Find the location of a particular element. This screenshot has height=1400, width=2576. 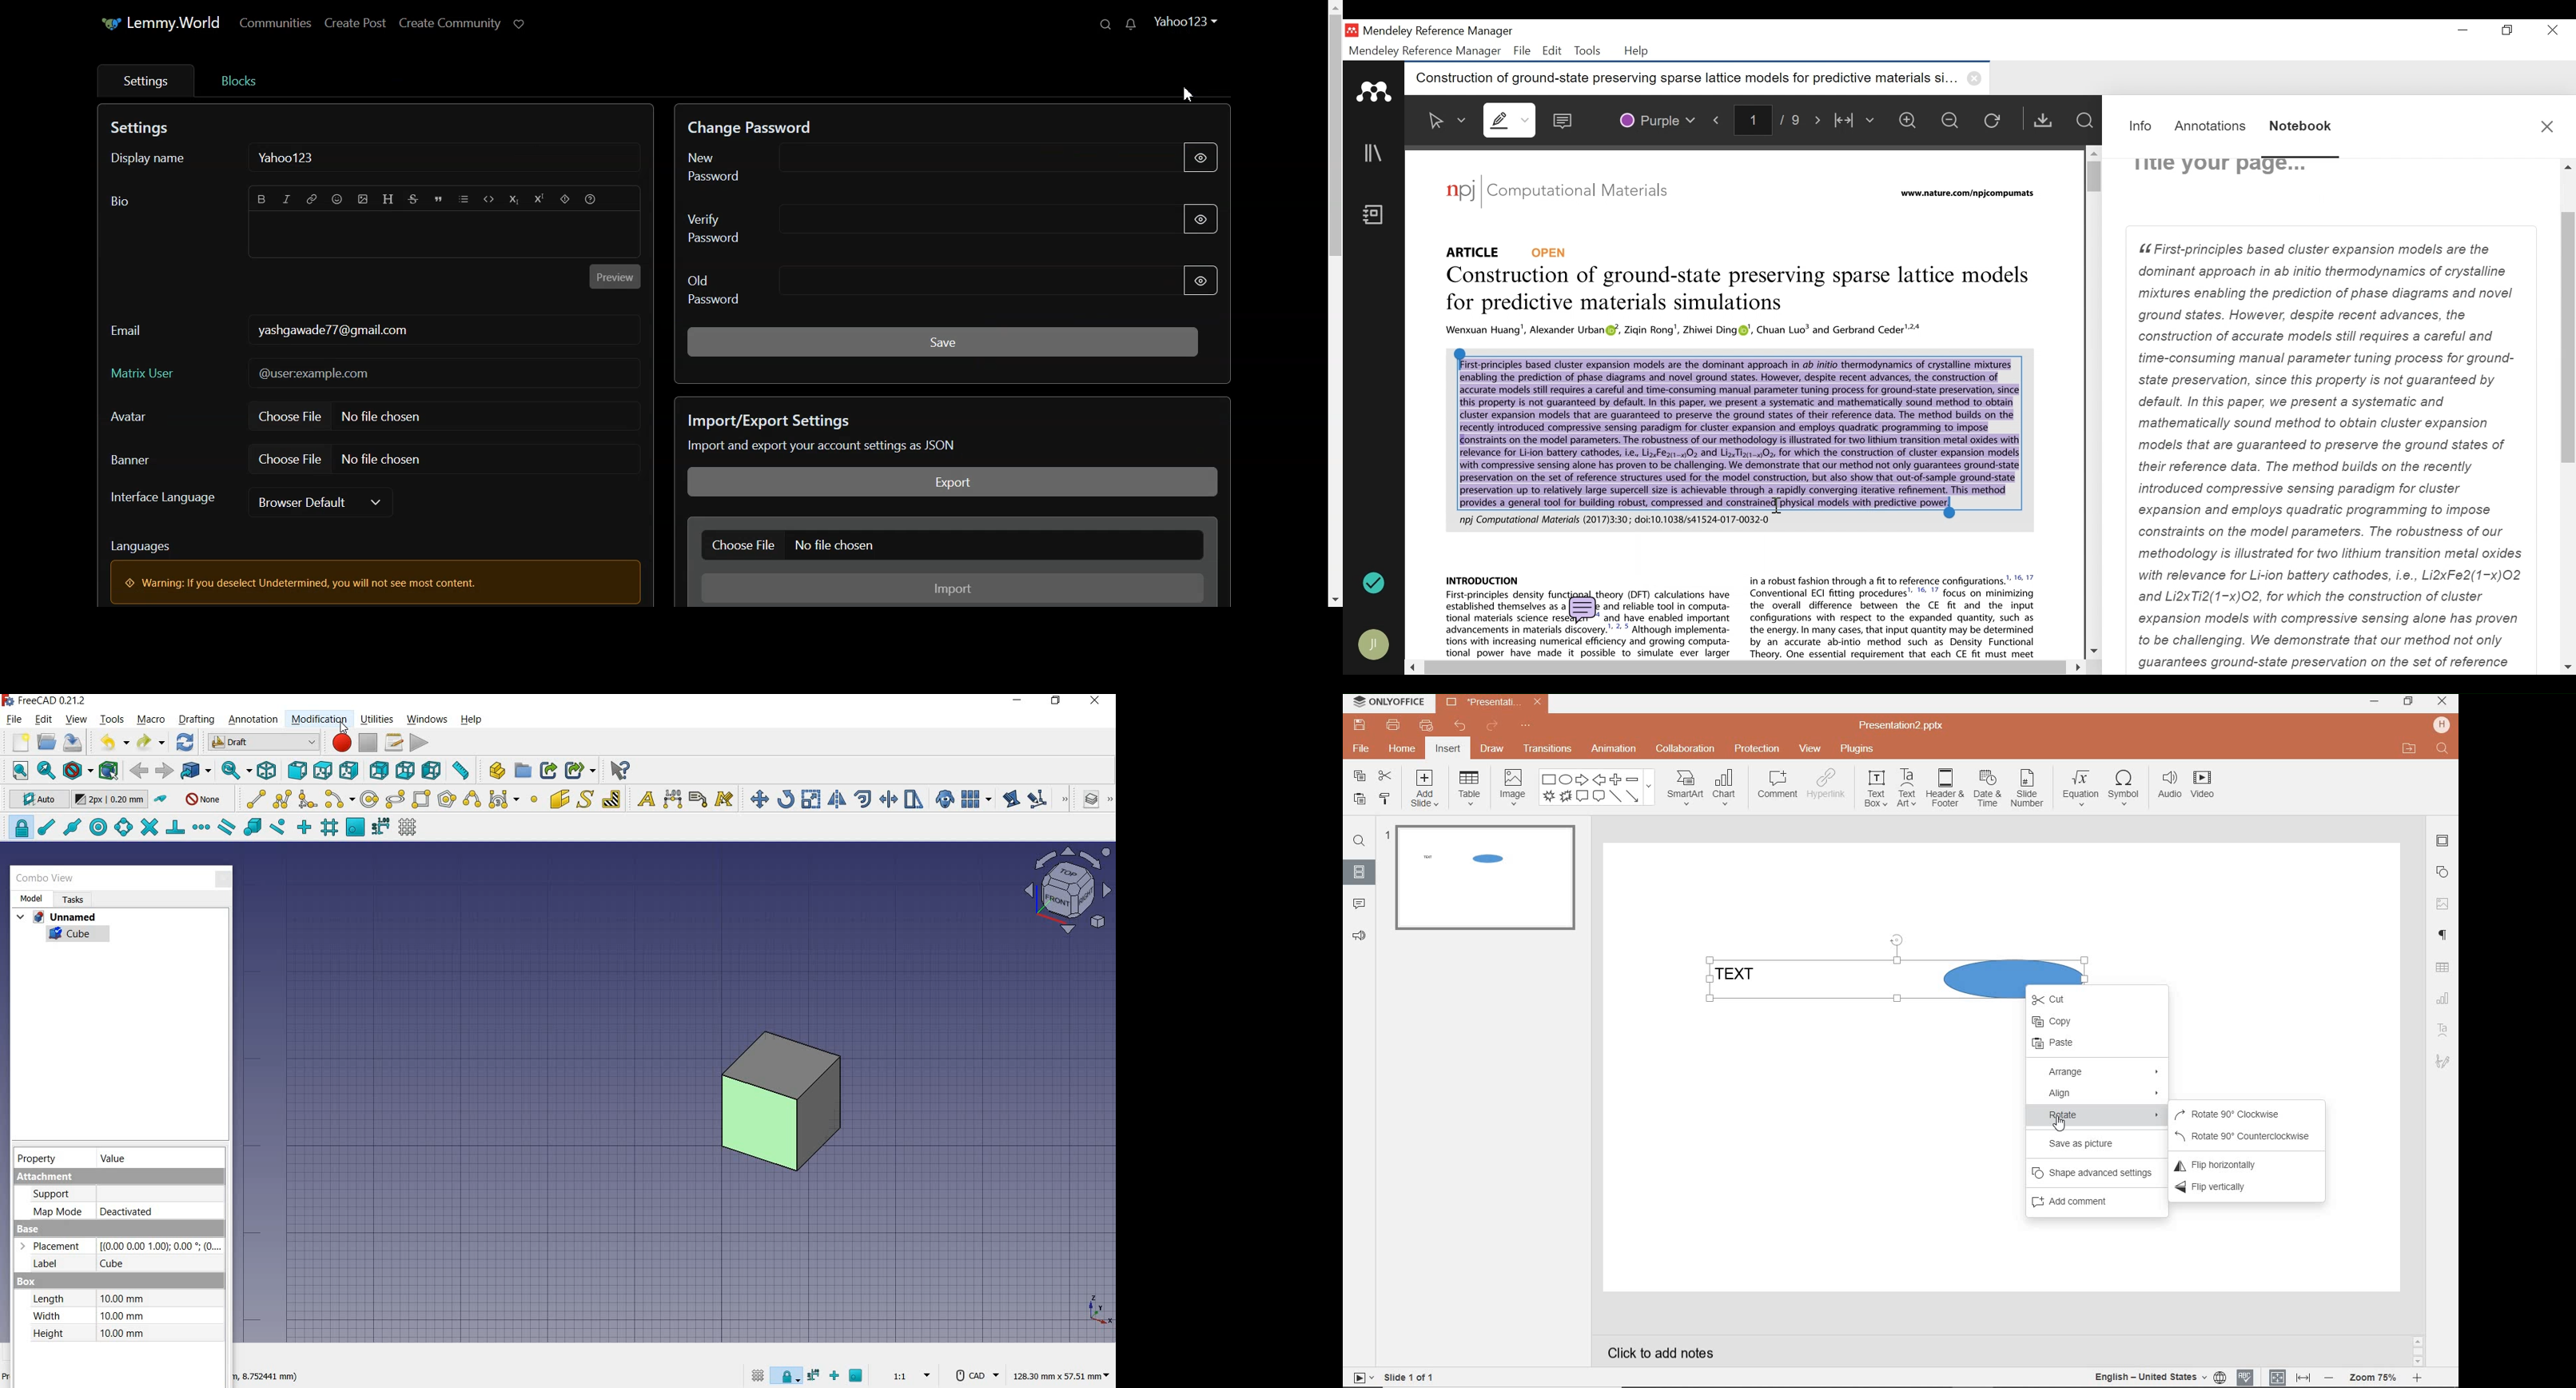

Display name is located at coordinates (173, 159).